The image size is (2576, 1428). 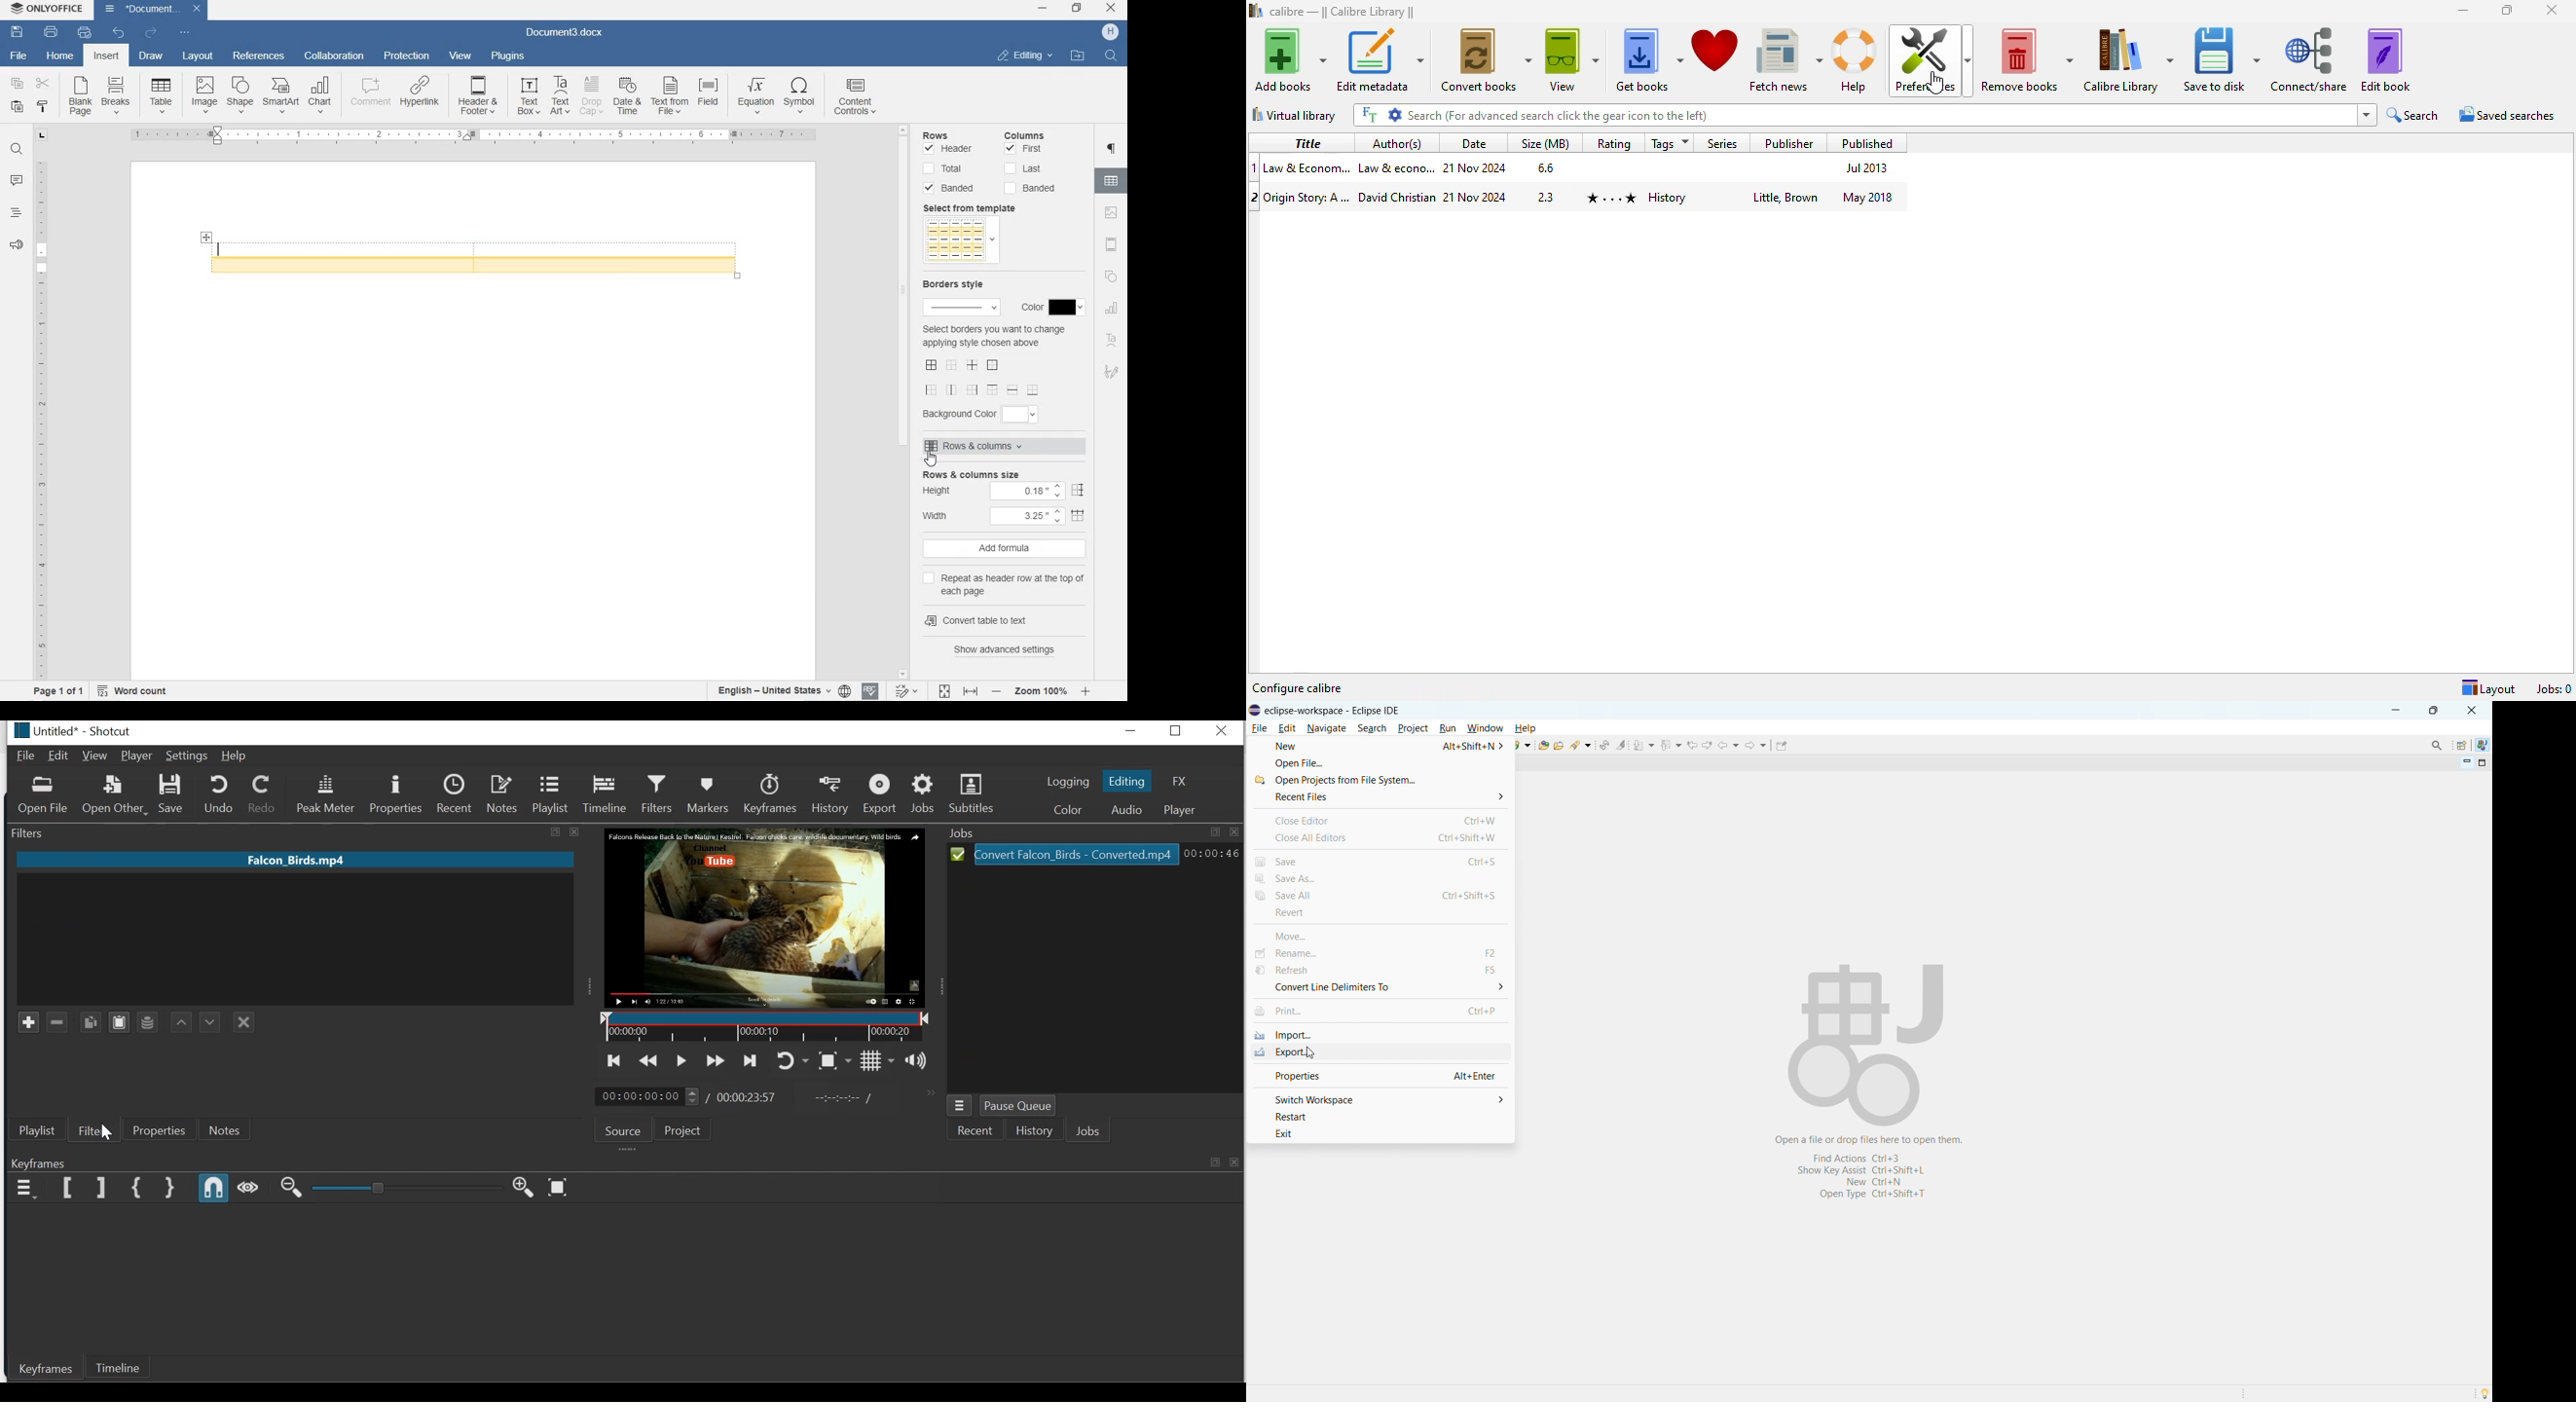 What do you see at coordinates (1294, 115) in the screenshot?
I see `virtual library` at bounding box center [1294, 115].